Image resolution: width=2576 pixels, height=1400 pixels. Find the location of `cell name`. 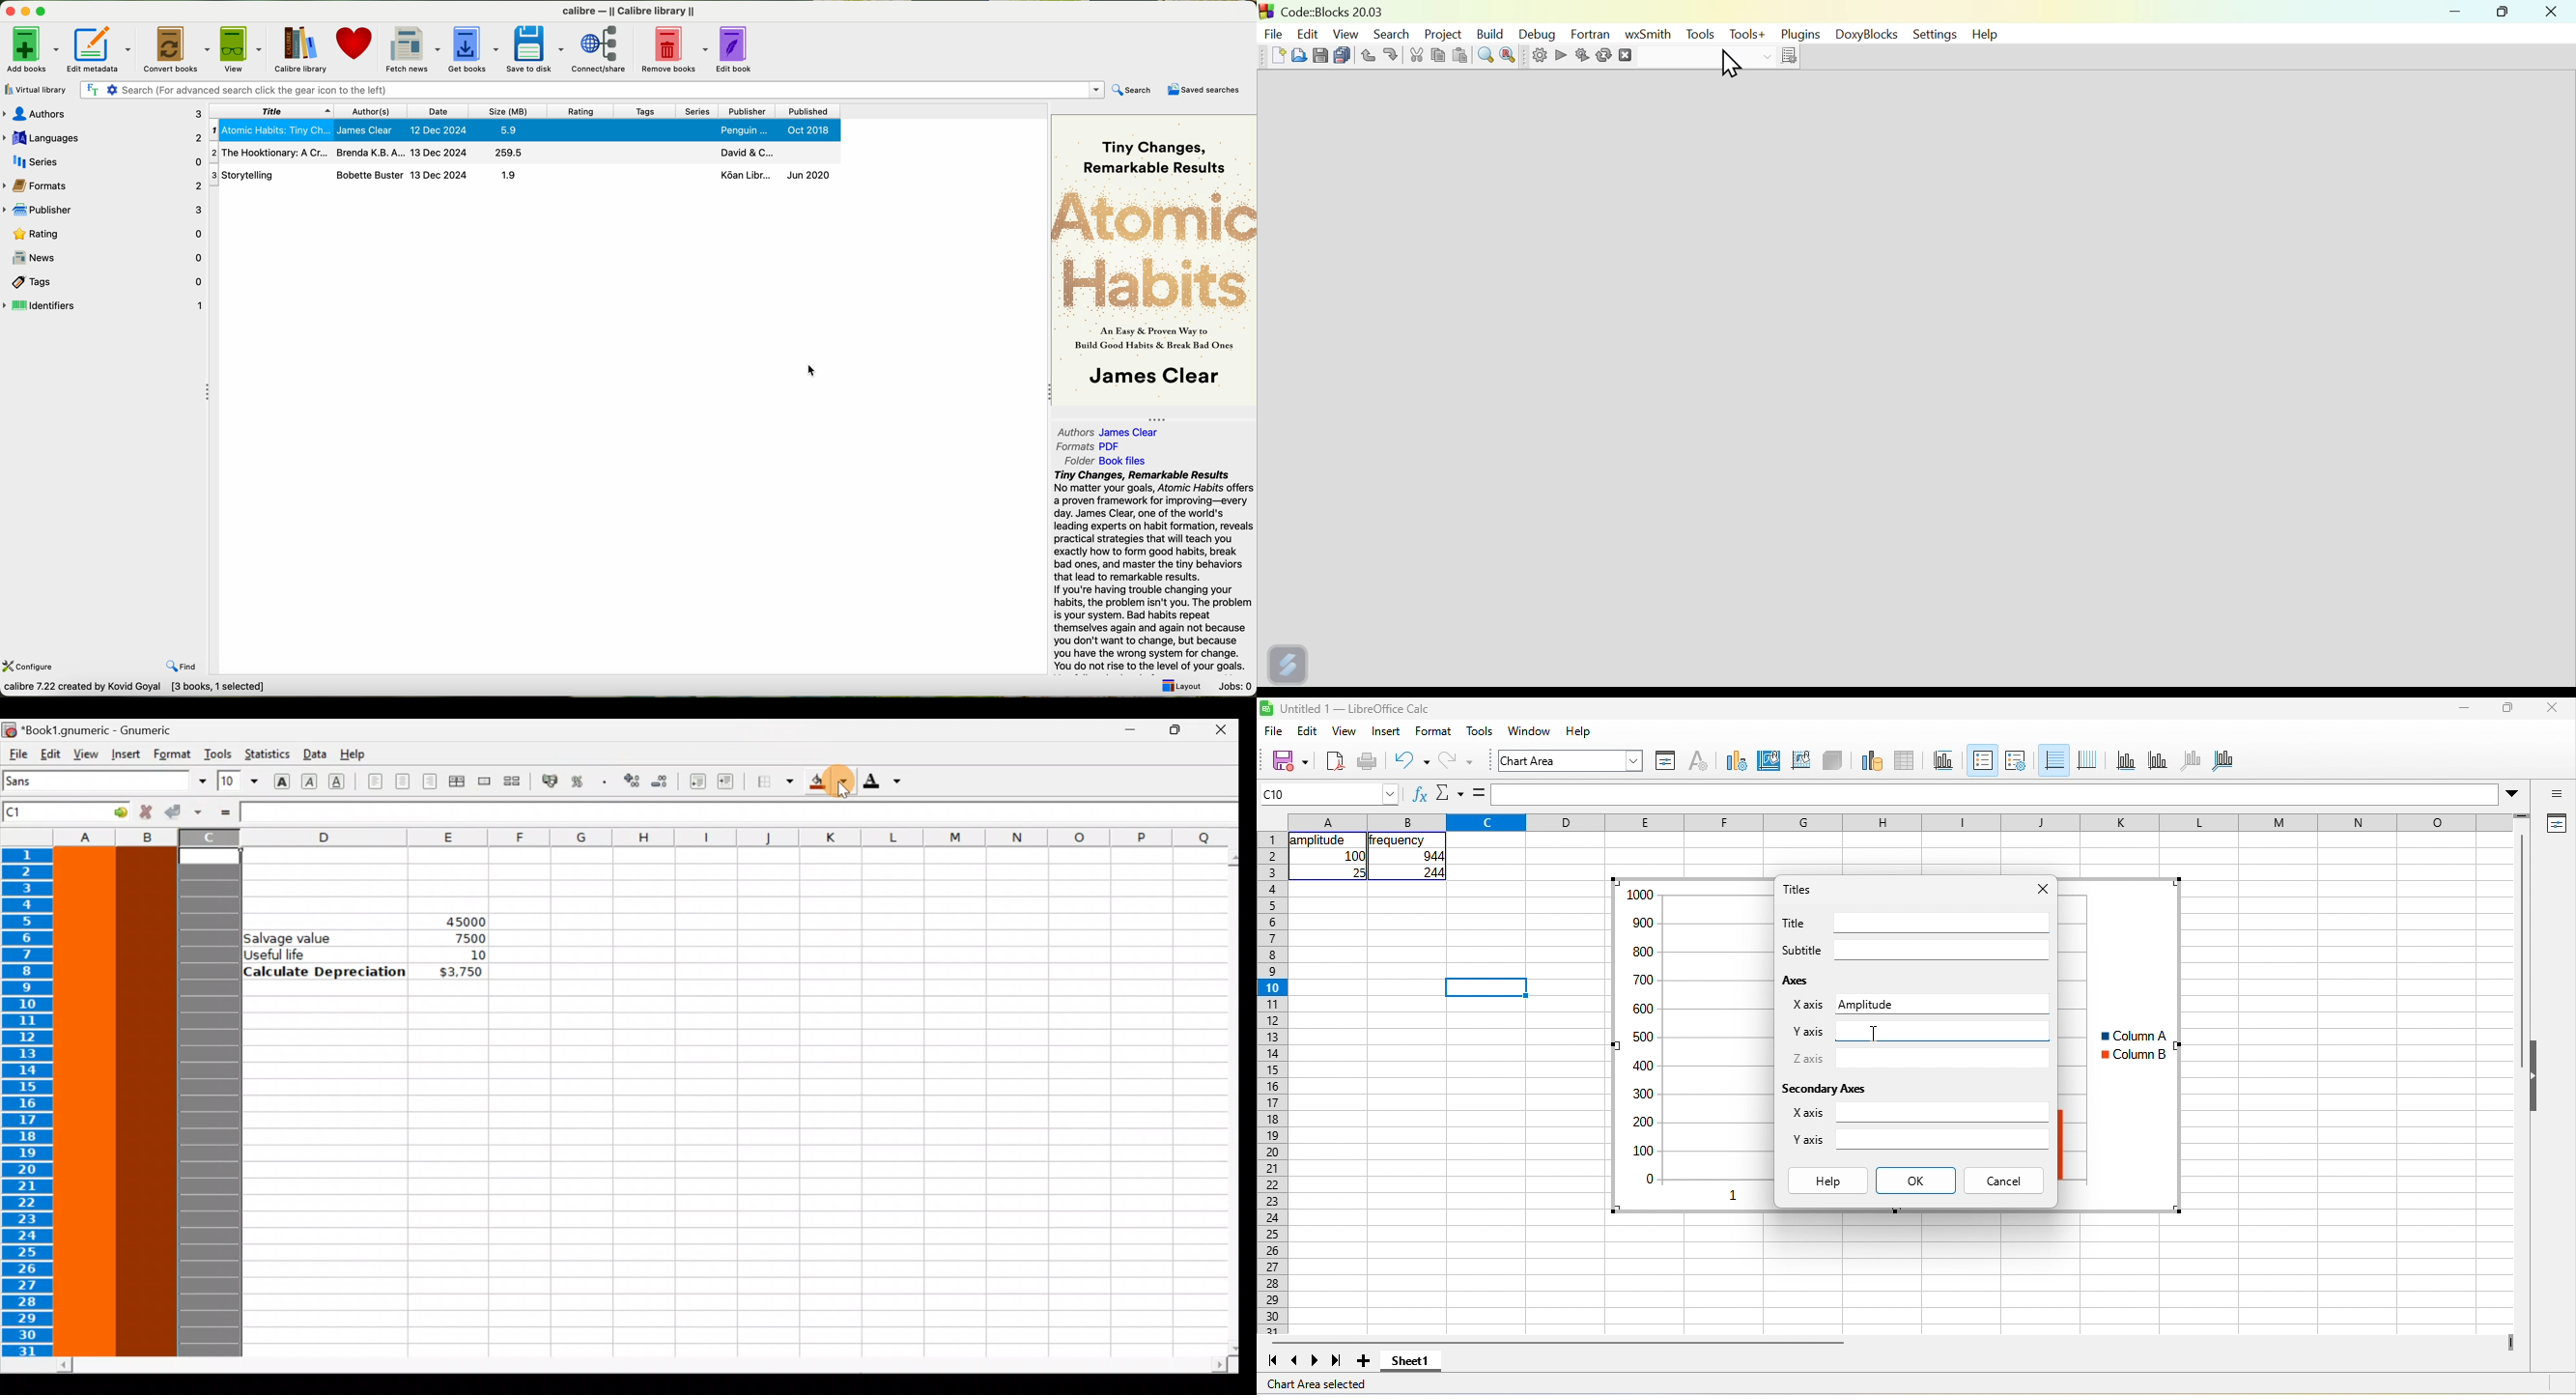

cell name is located at coordinates (1328, 794).